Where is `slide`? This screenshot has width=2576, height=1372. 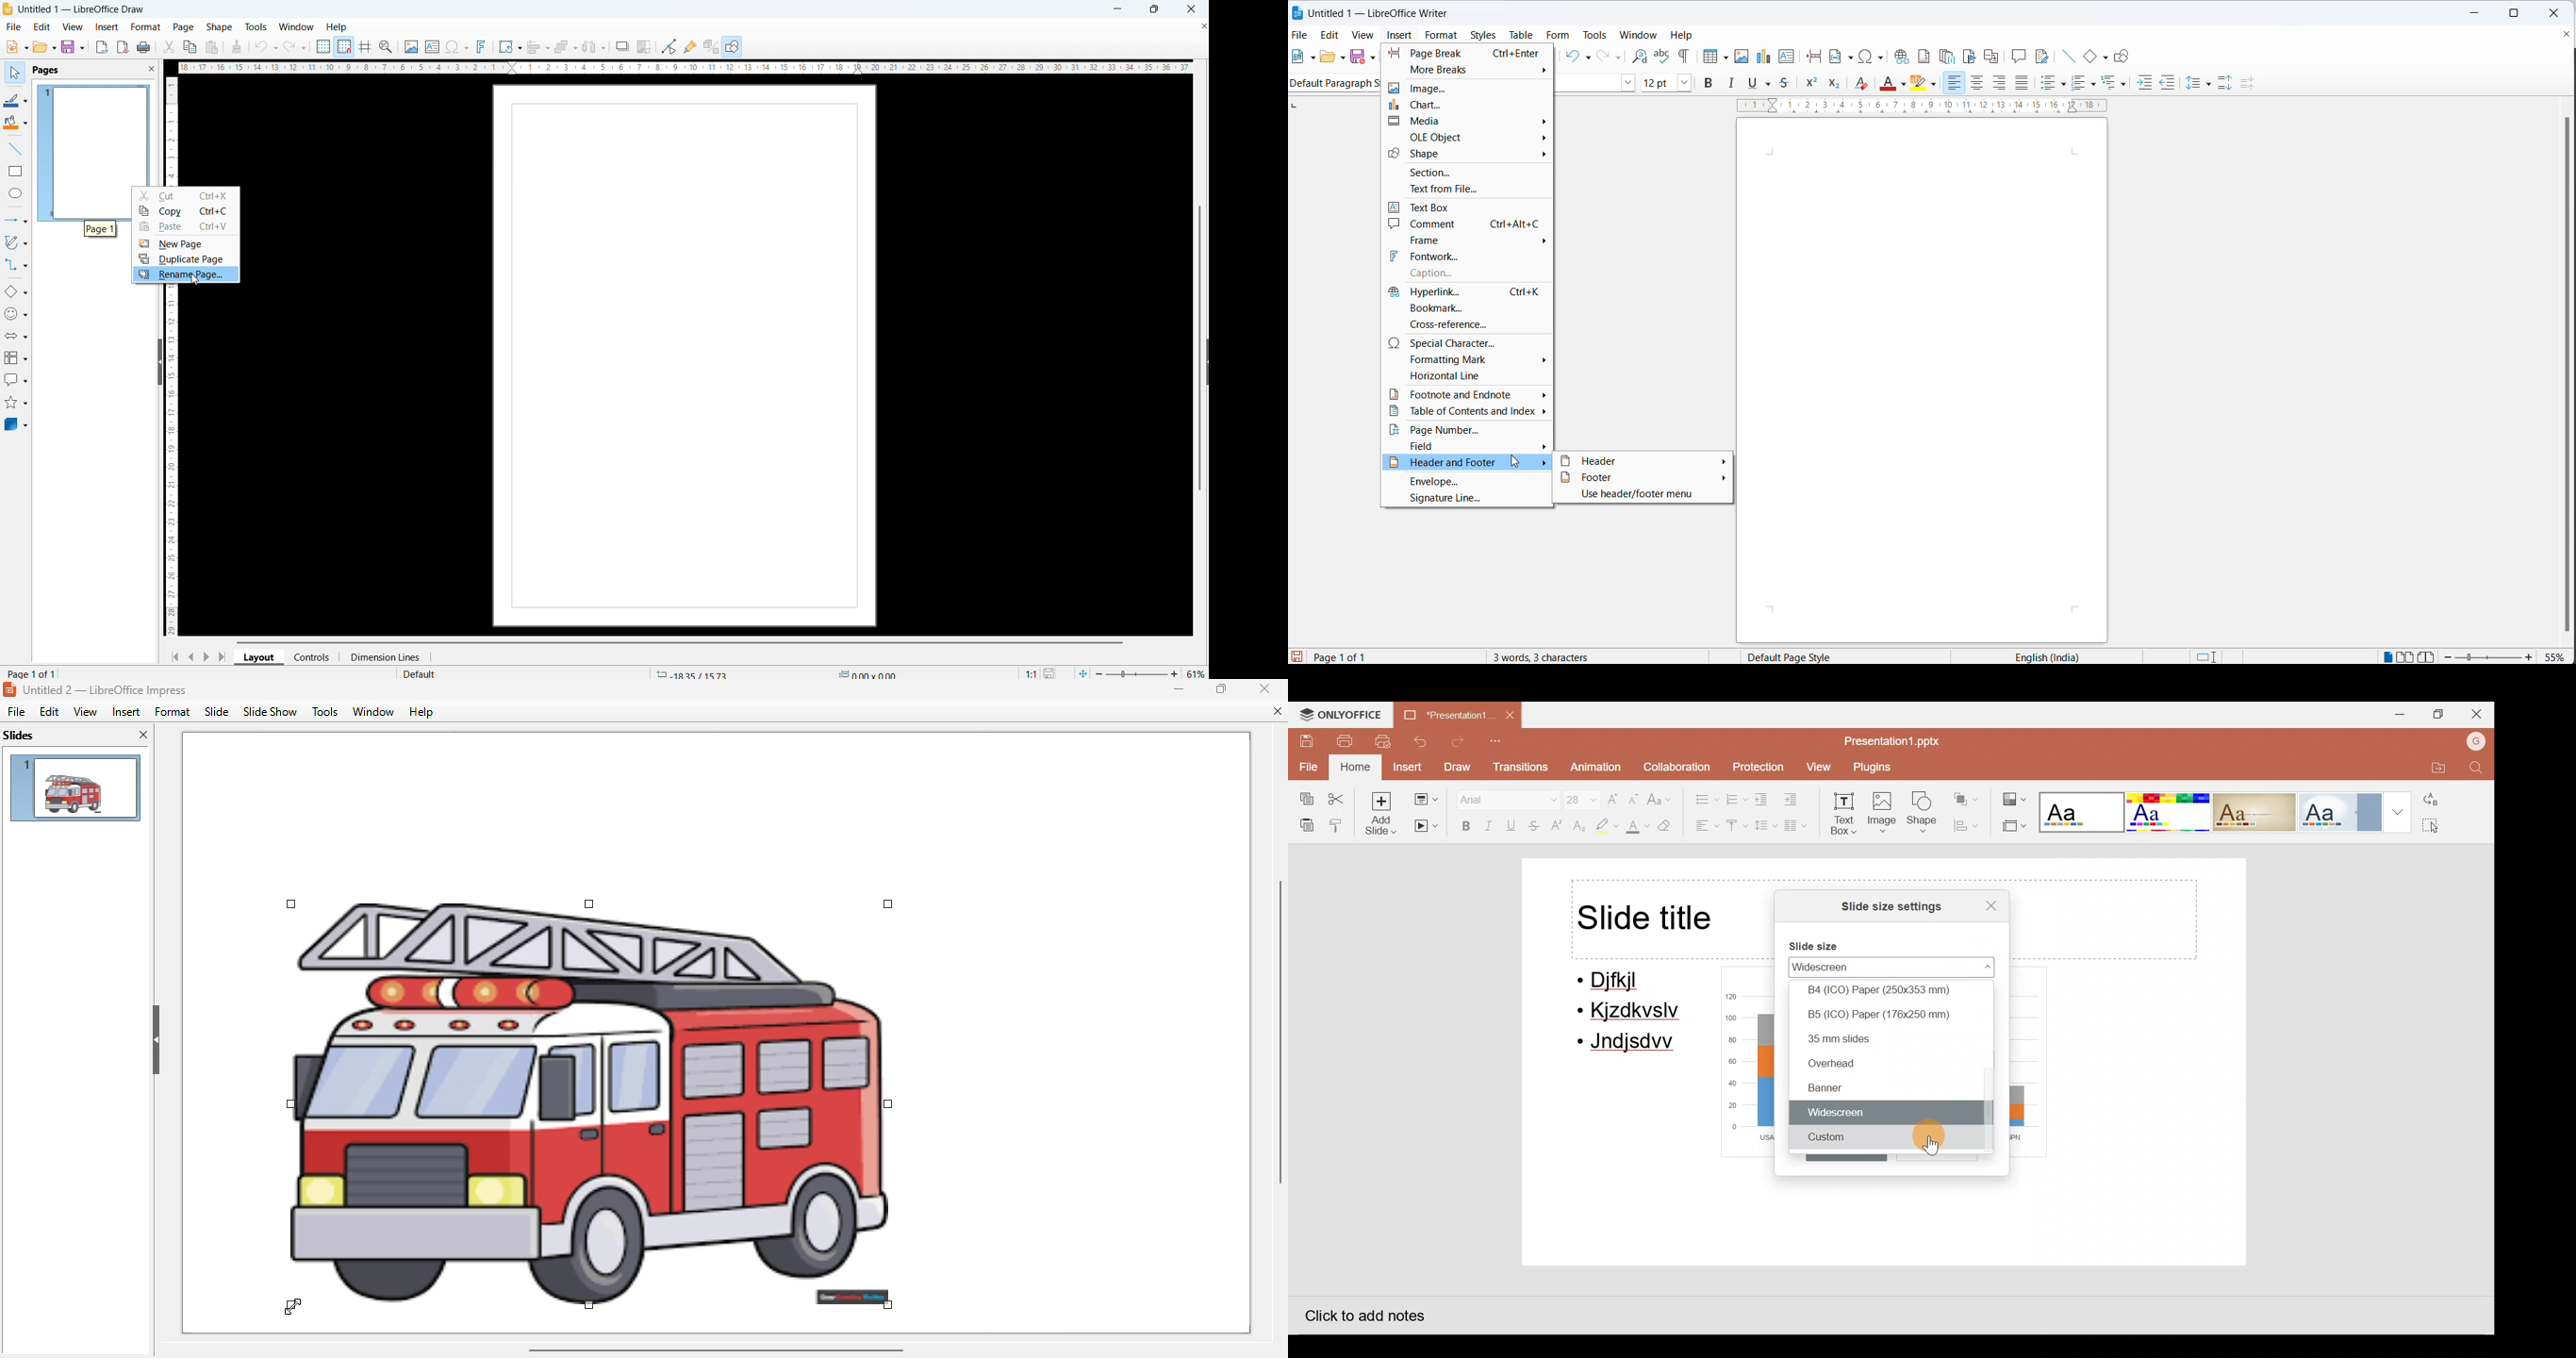 slide is located at coordinates (218, 712).